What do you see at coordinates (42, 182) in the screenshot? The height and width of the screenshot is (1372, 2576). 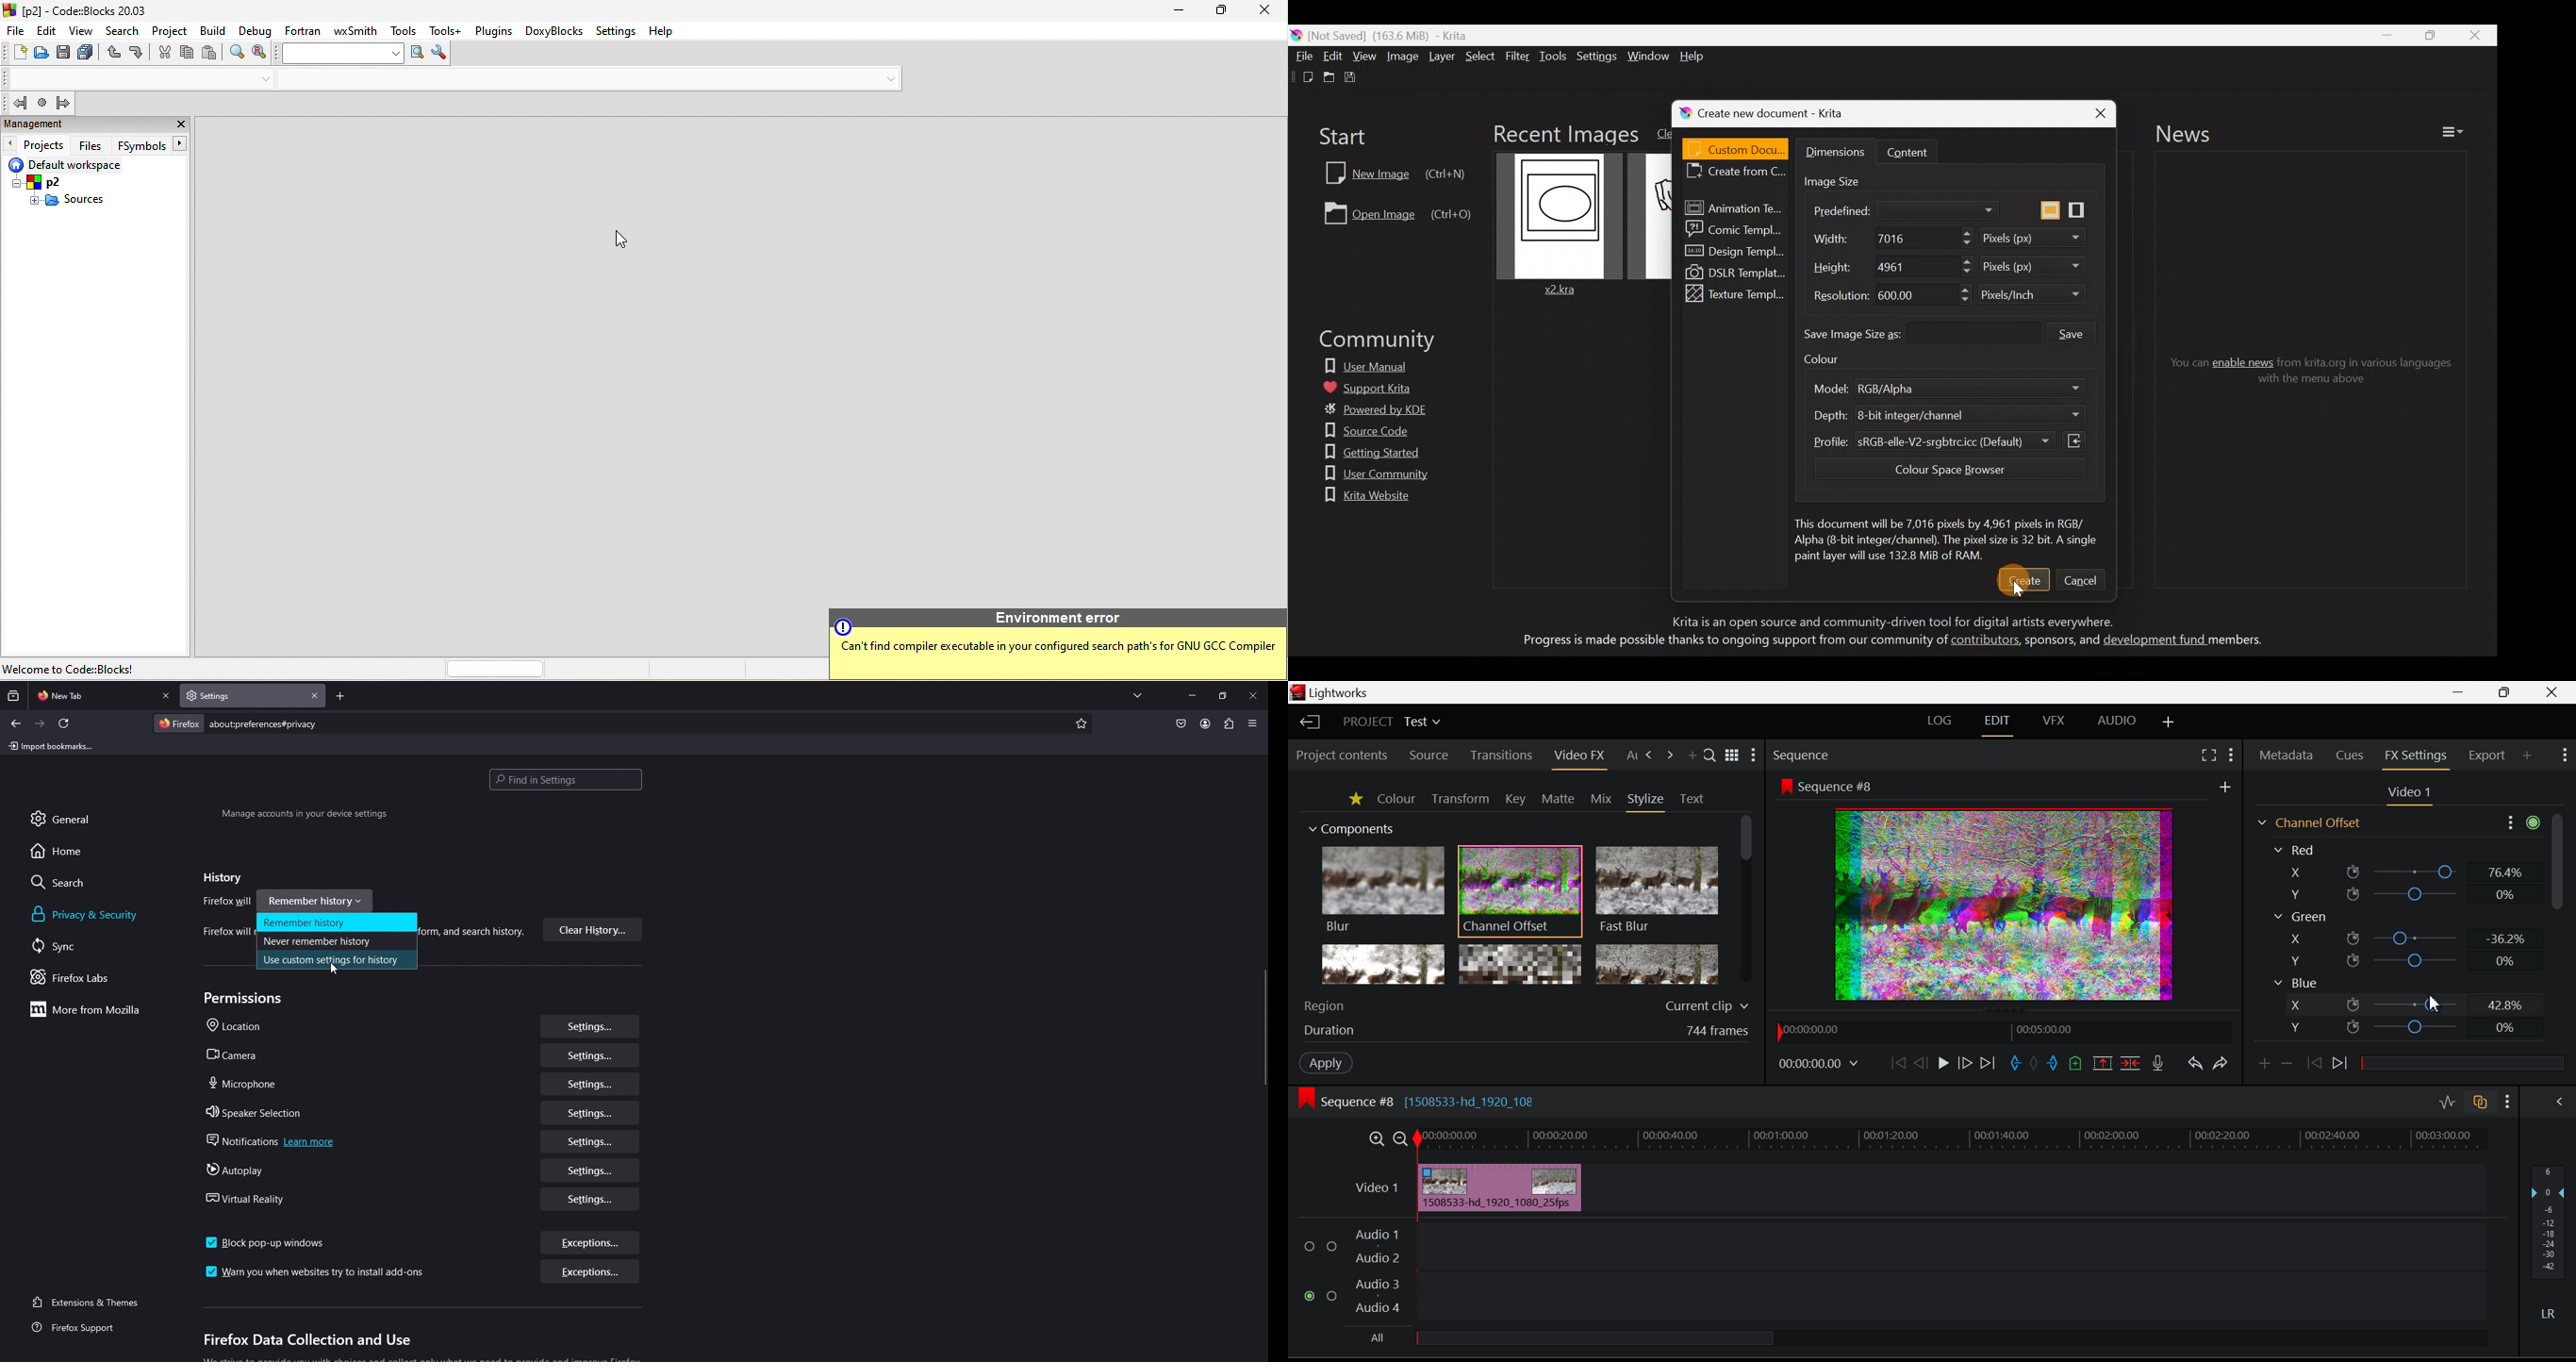 I see `p2` at bounding box center [42, 182].